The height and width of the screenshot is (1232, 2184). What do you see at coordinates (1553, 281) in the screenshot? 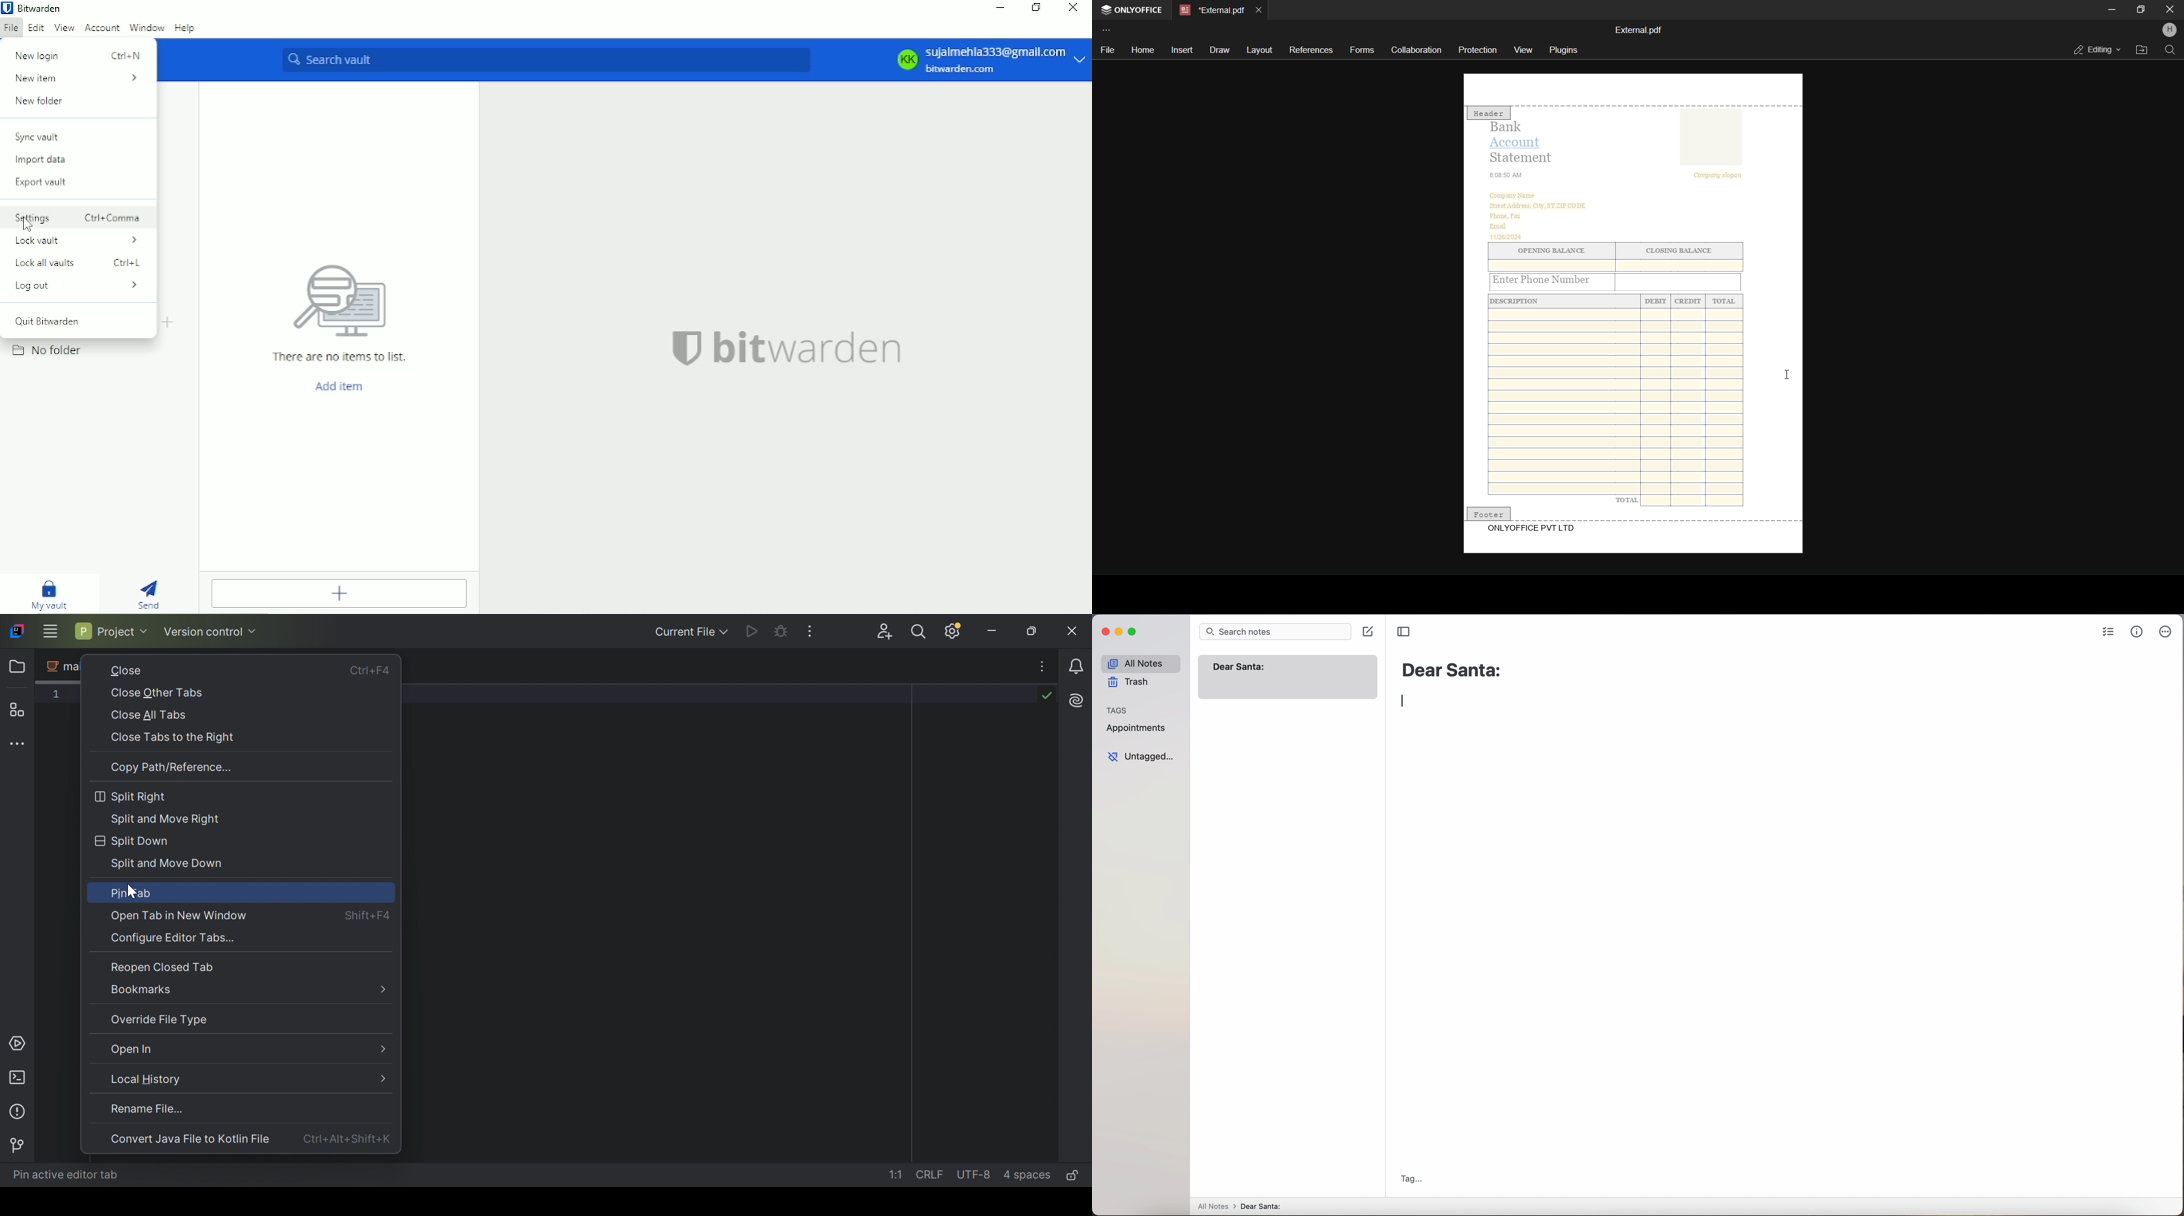
I see `Enter Phone Number` at bounding box center [1553, 281].